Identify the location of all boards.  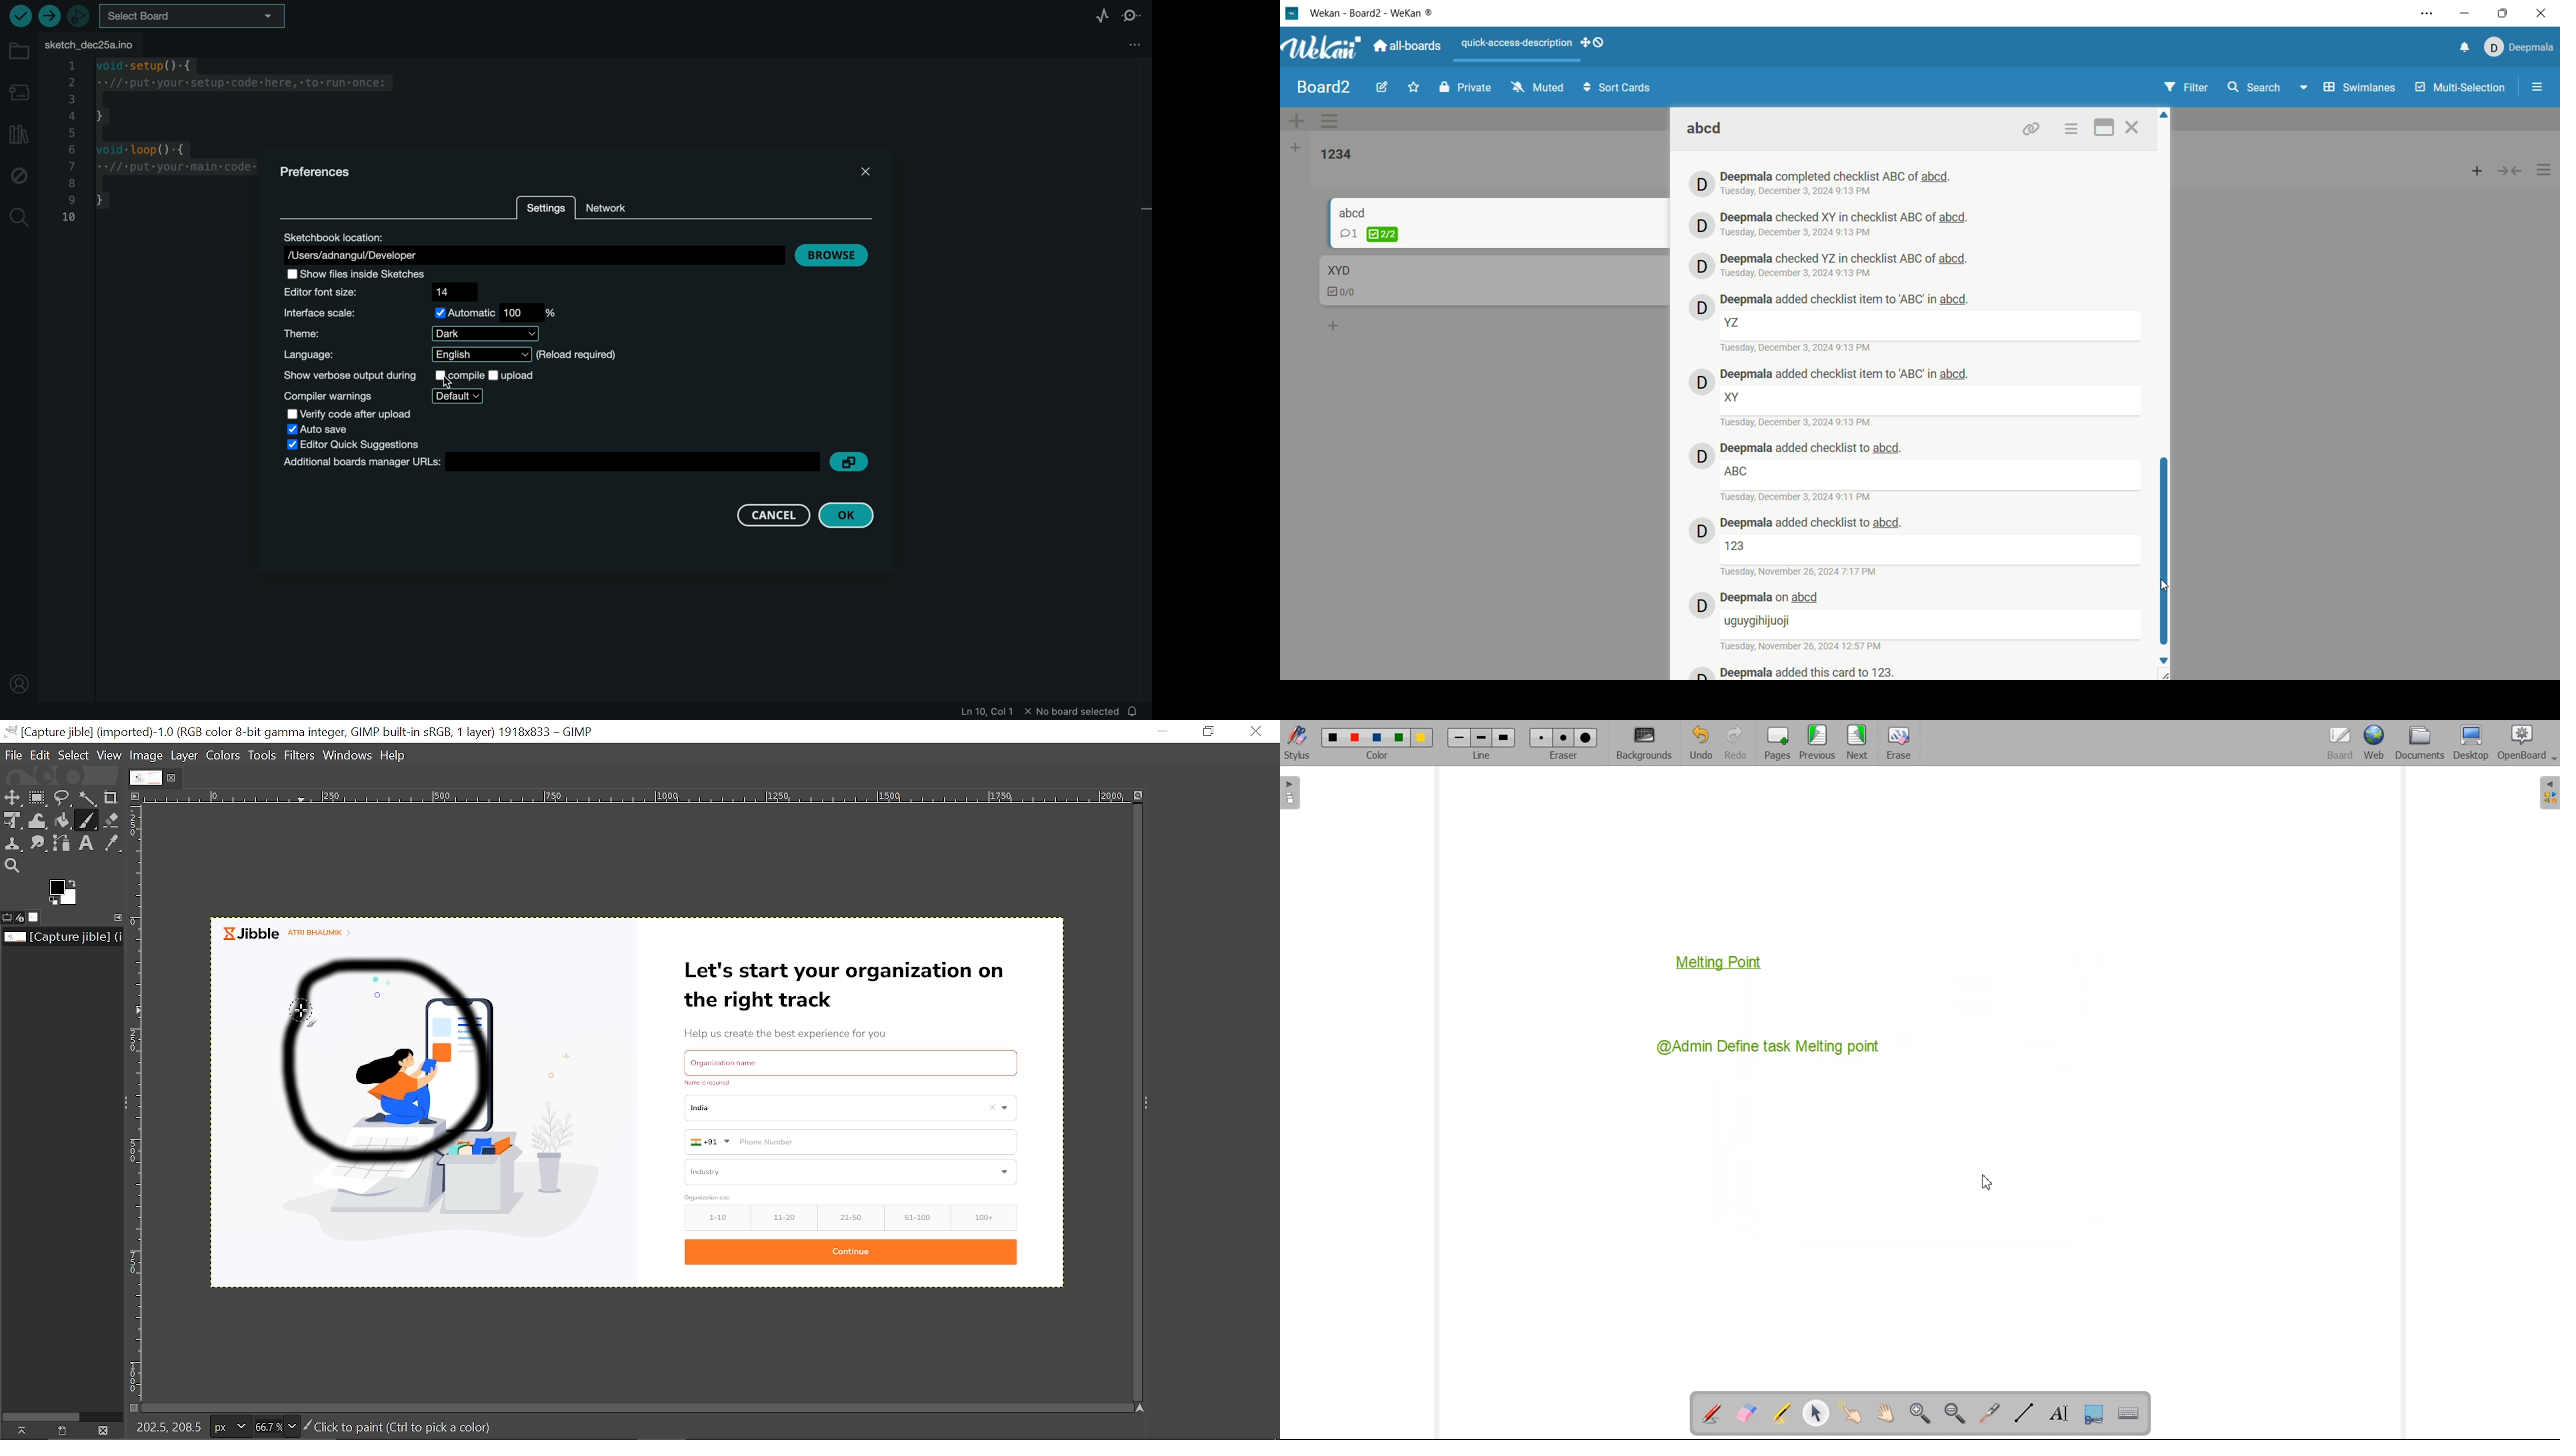
(1407, 45).